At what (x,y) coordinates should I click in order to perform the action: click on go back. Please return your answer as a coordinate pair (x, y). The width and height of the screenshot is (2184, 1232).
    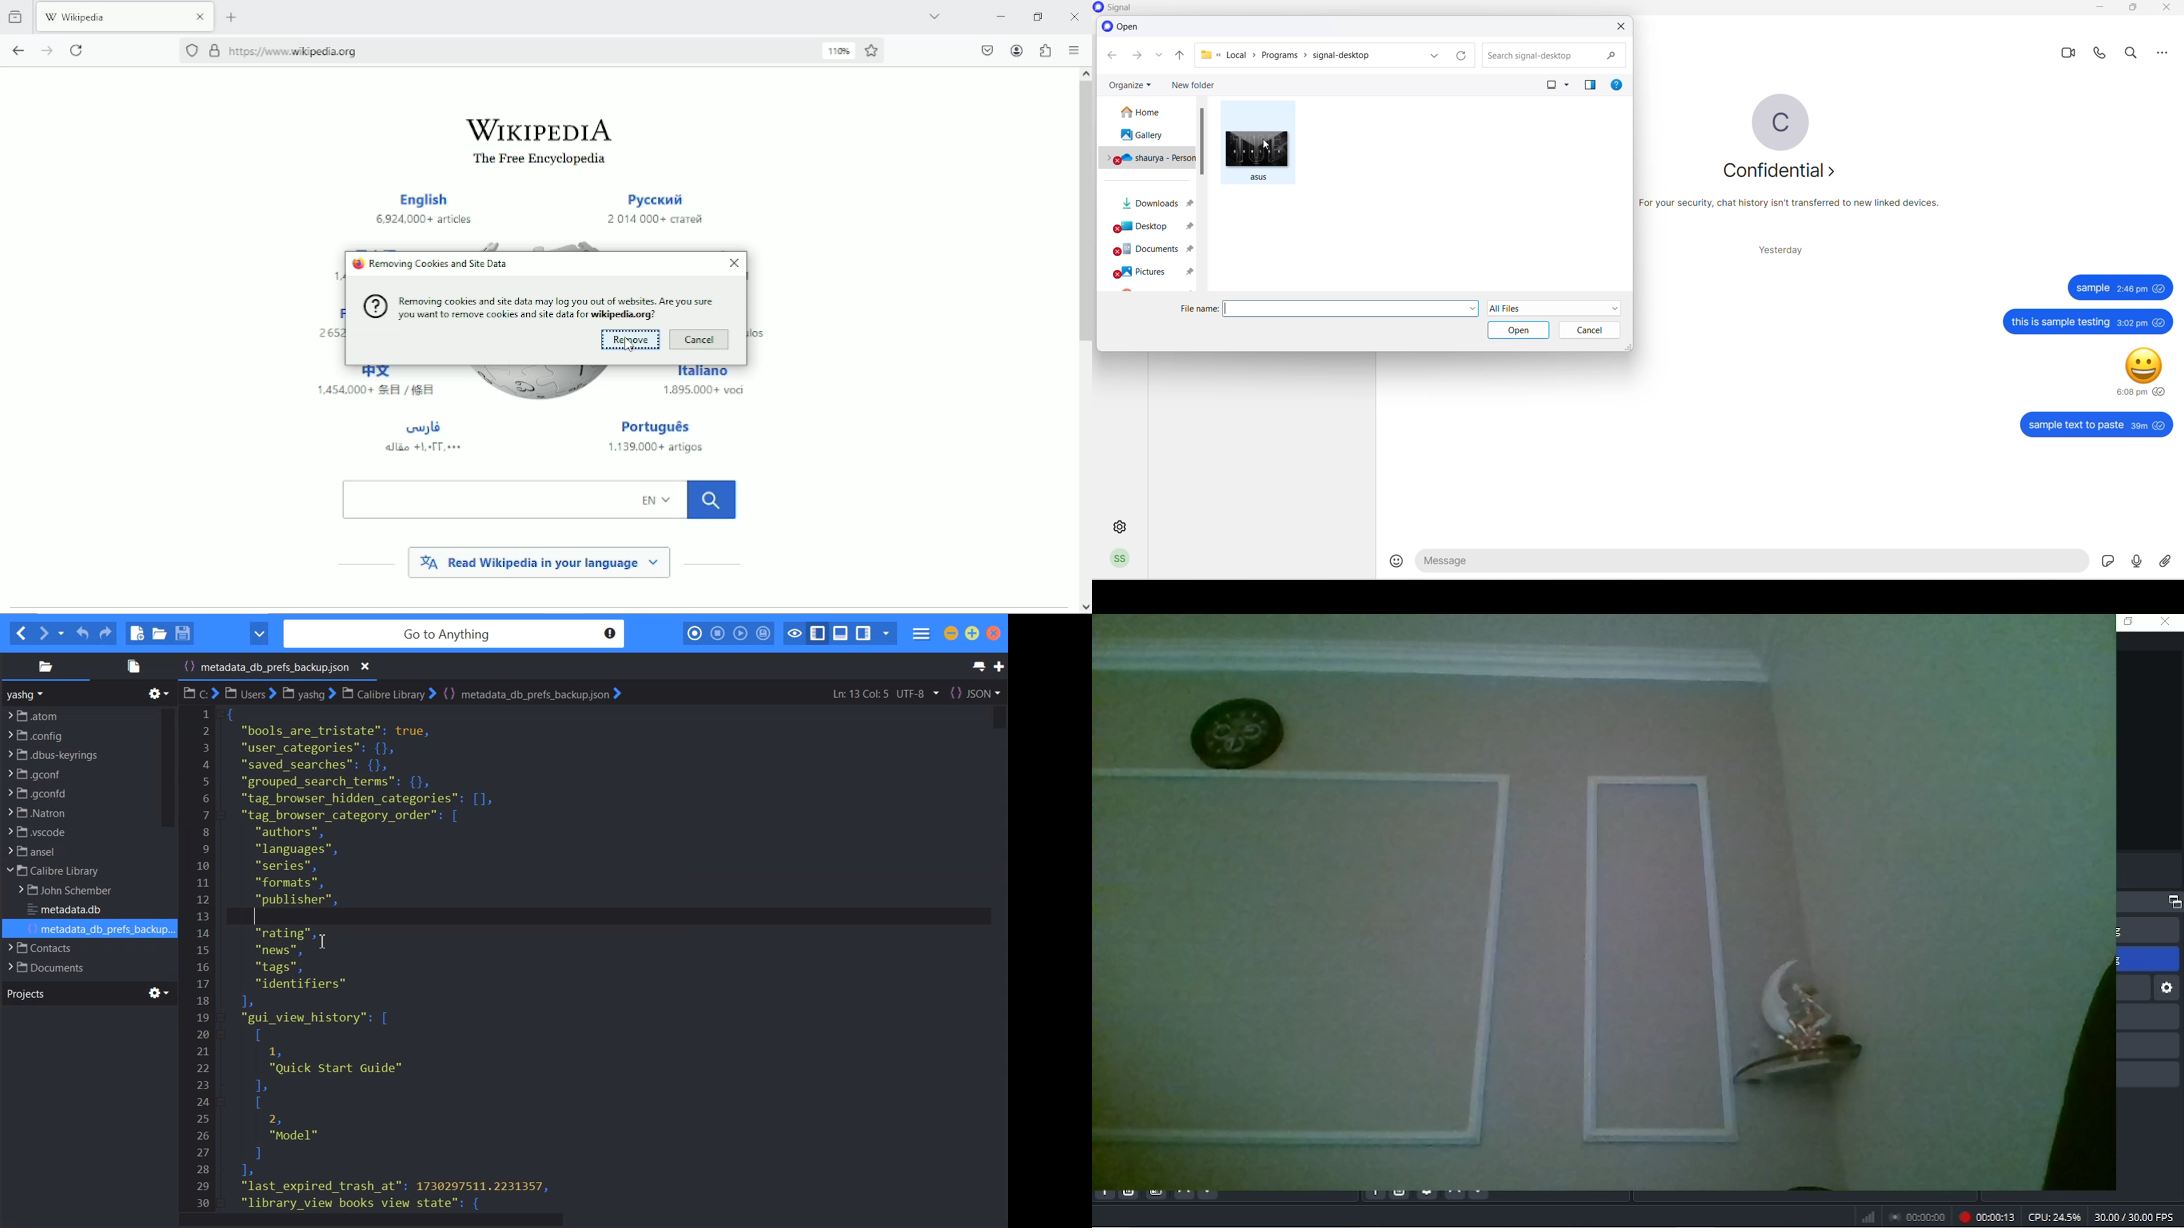
    Looking at the image, I should click on (1111, 56).